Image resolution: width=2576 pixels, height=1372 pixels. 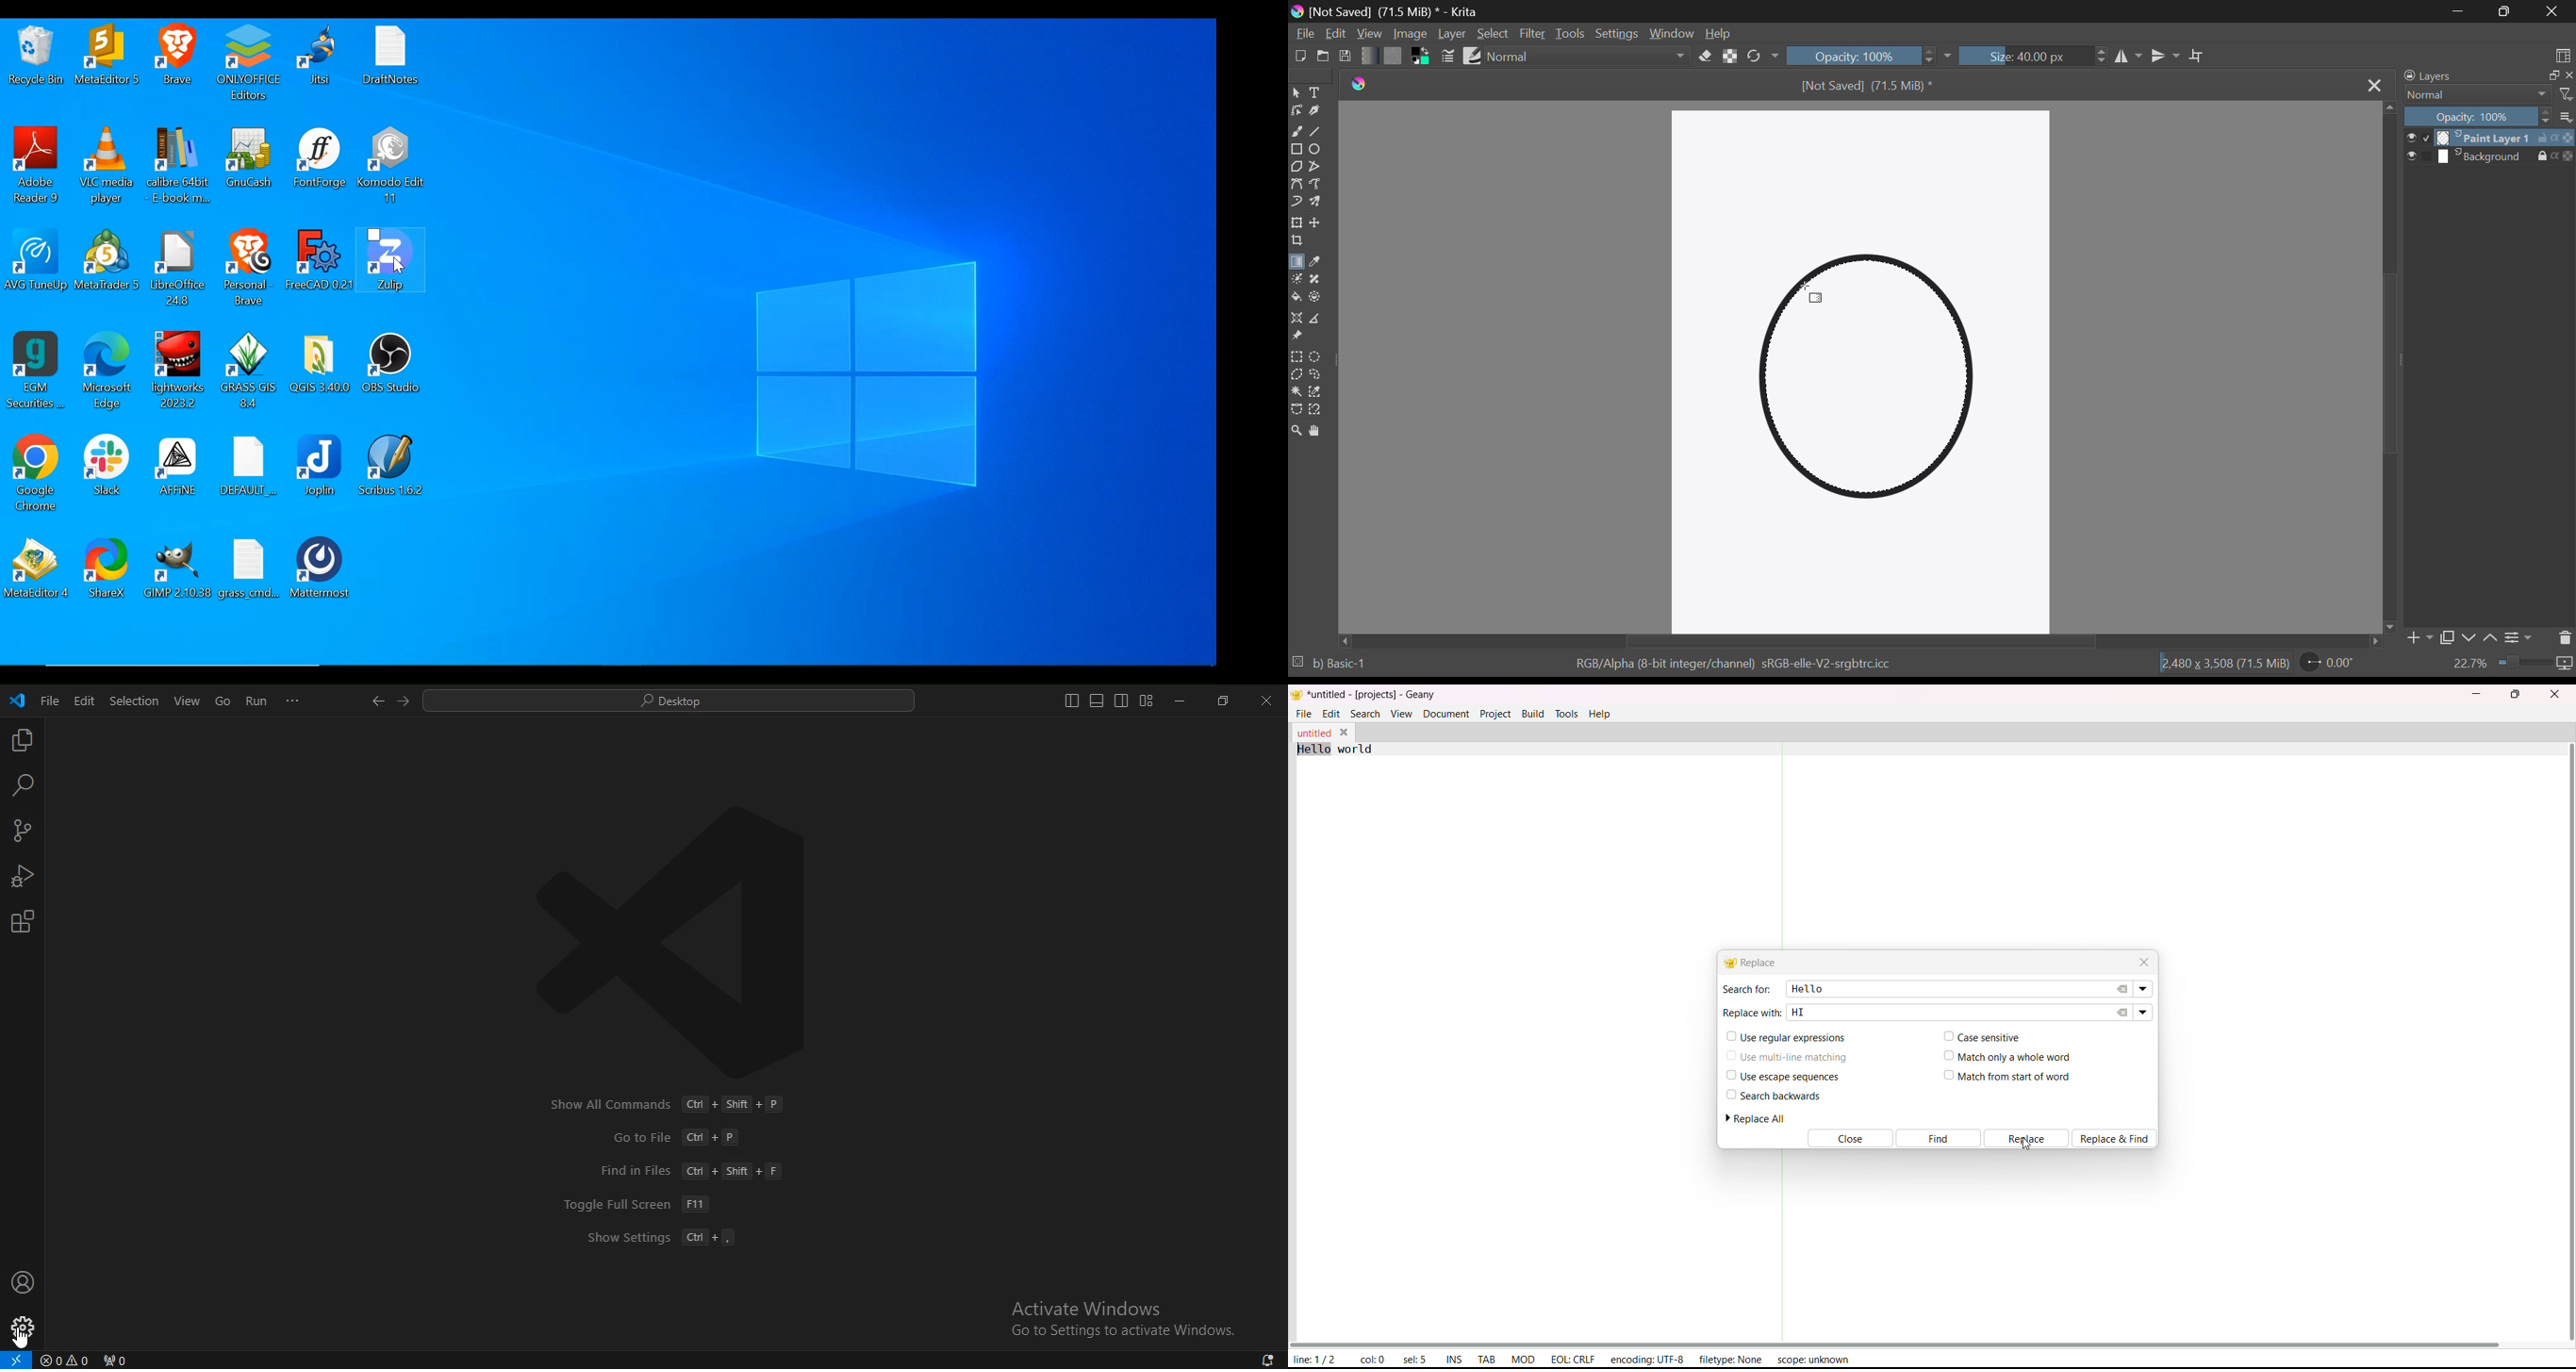 What do you see at coordinates (1772, 1096) in the screenshot?
I see `search backwards` at bounding box center [1772, 1096].